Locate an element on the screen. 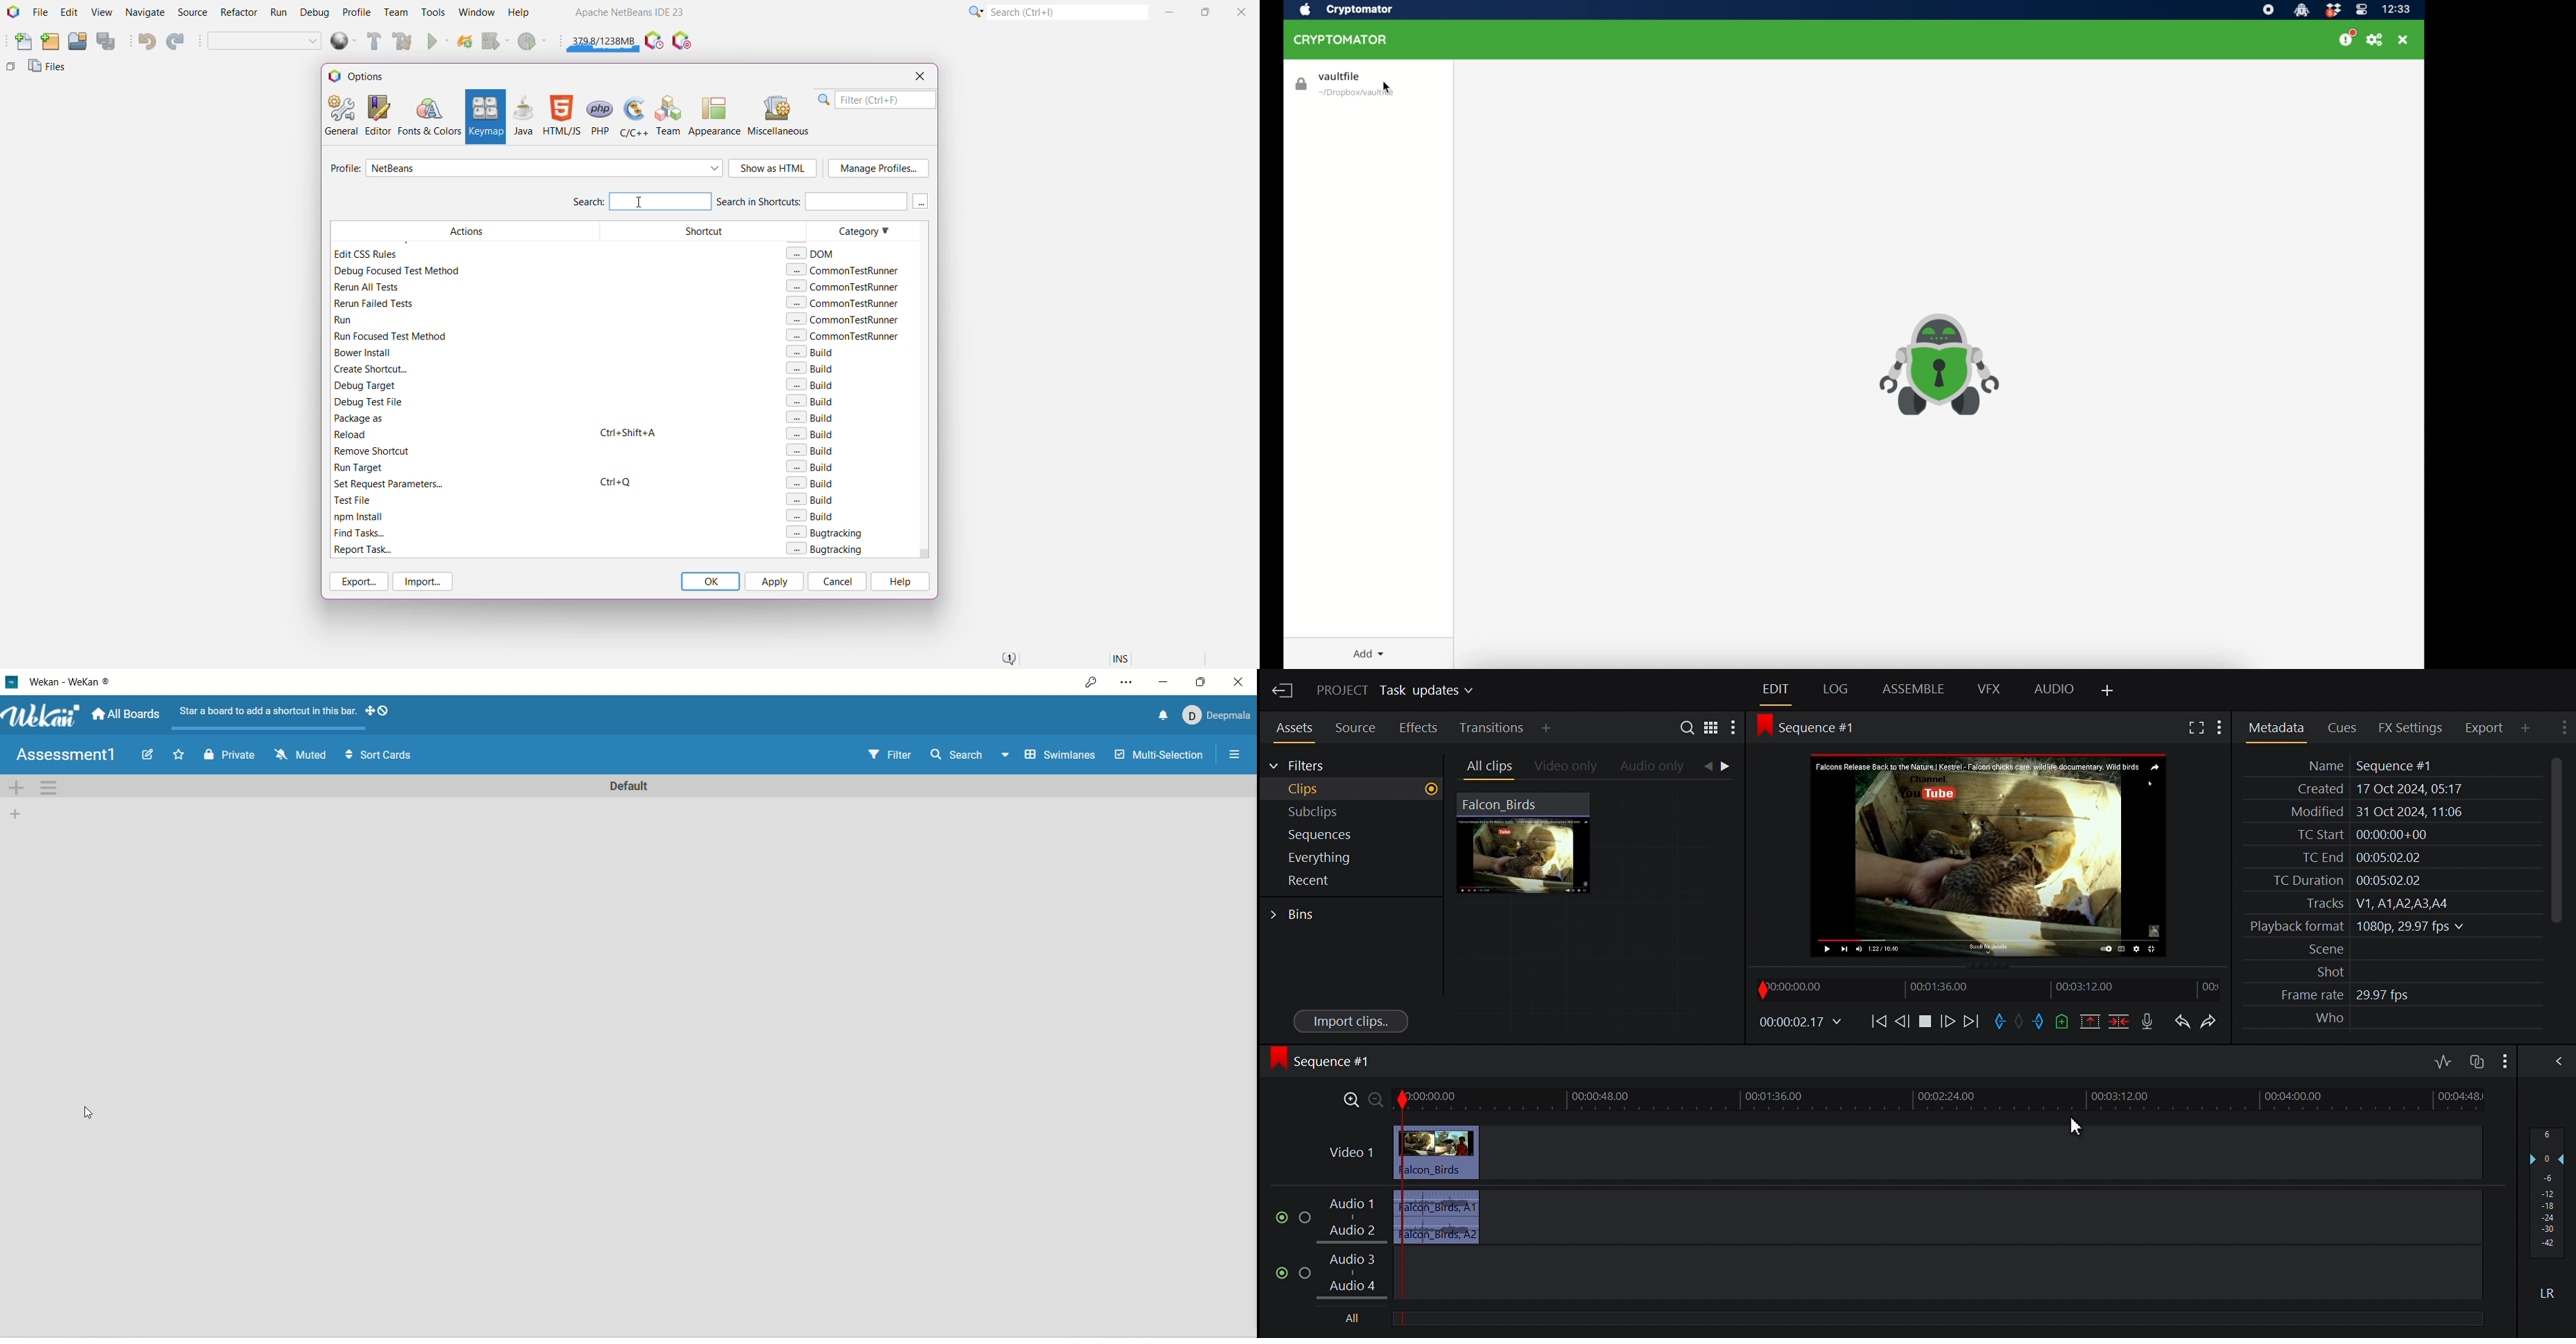 The image size is (2576, 1344). all boards is located at coordinates (128, 714).